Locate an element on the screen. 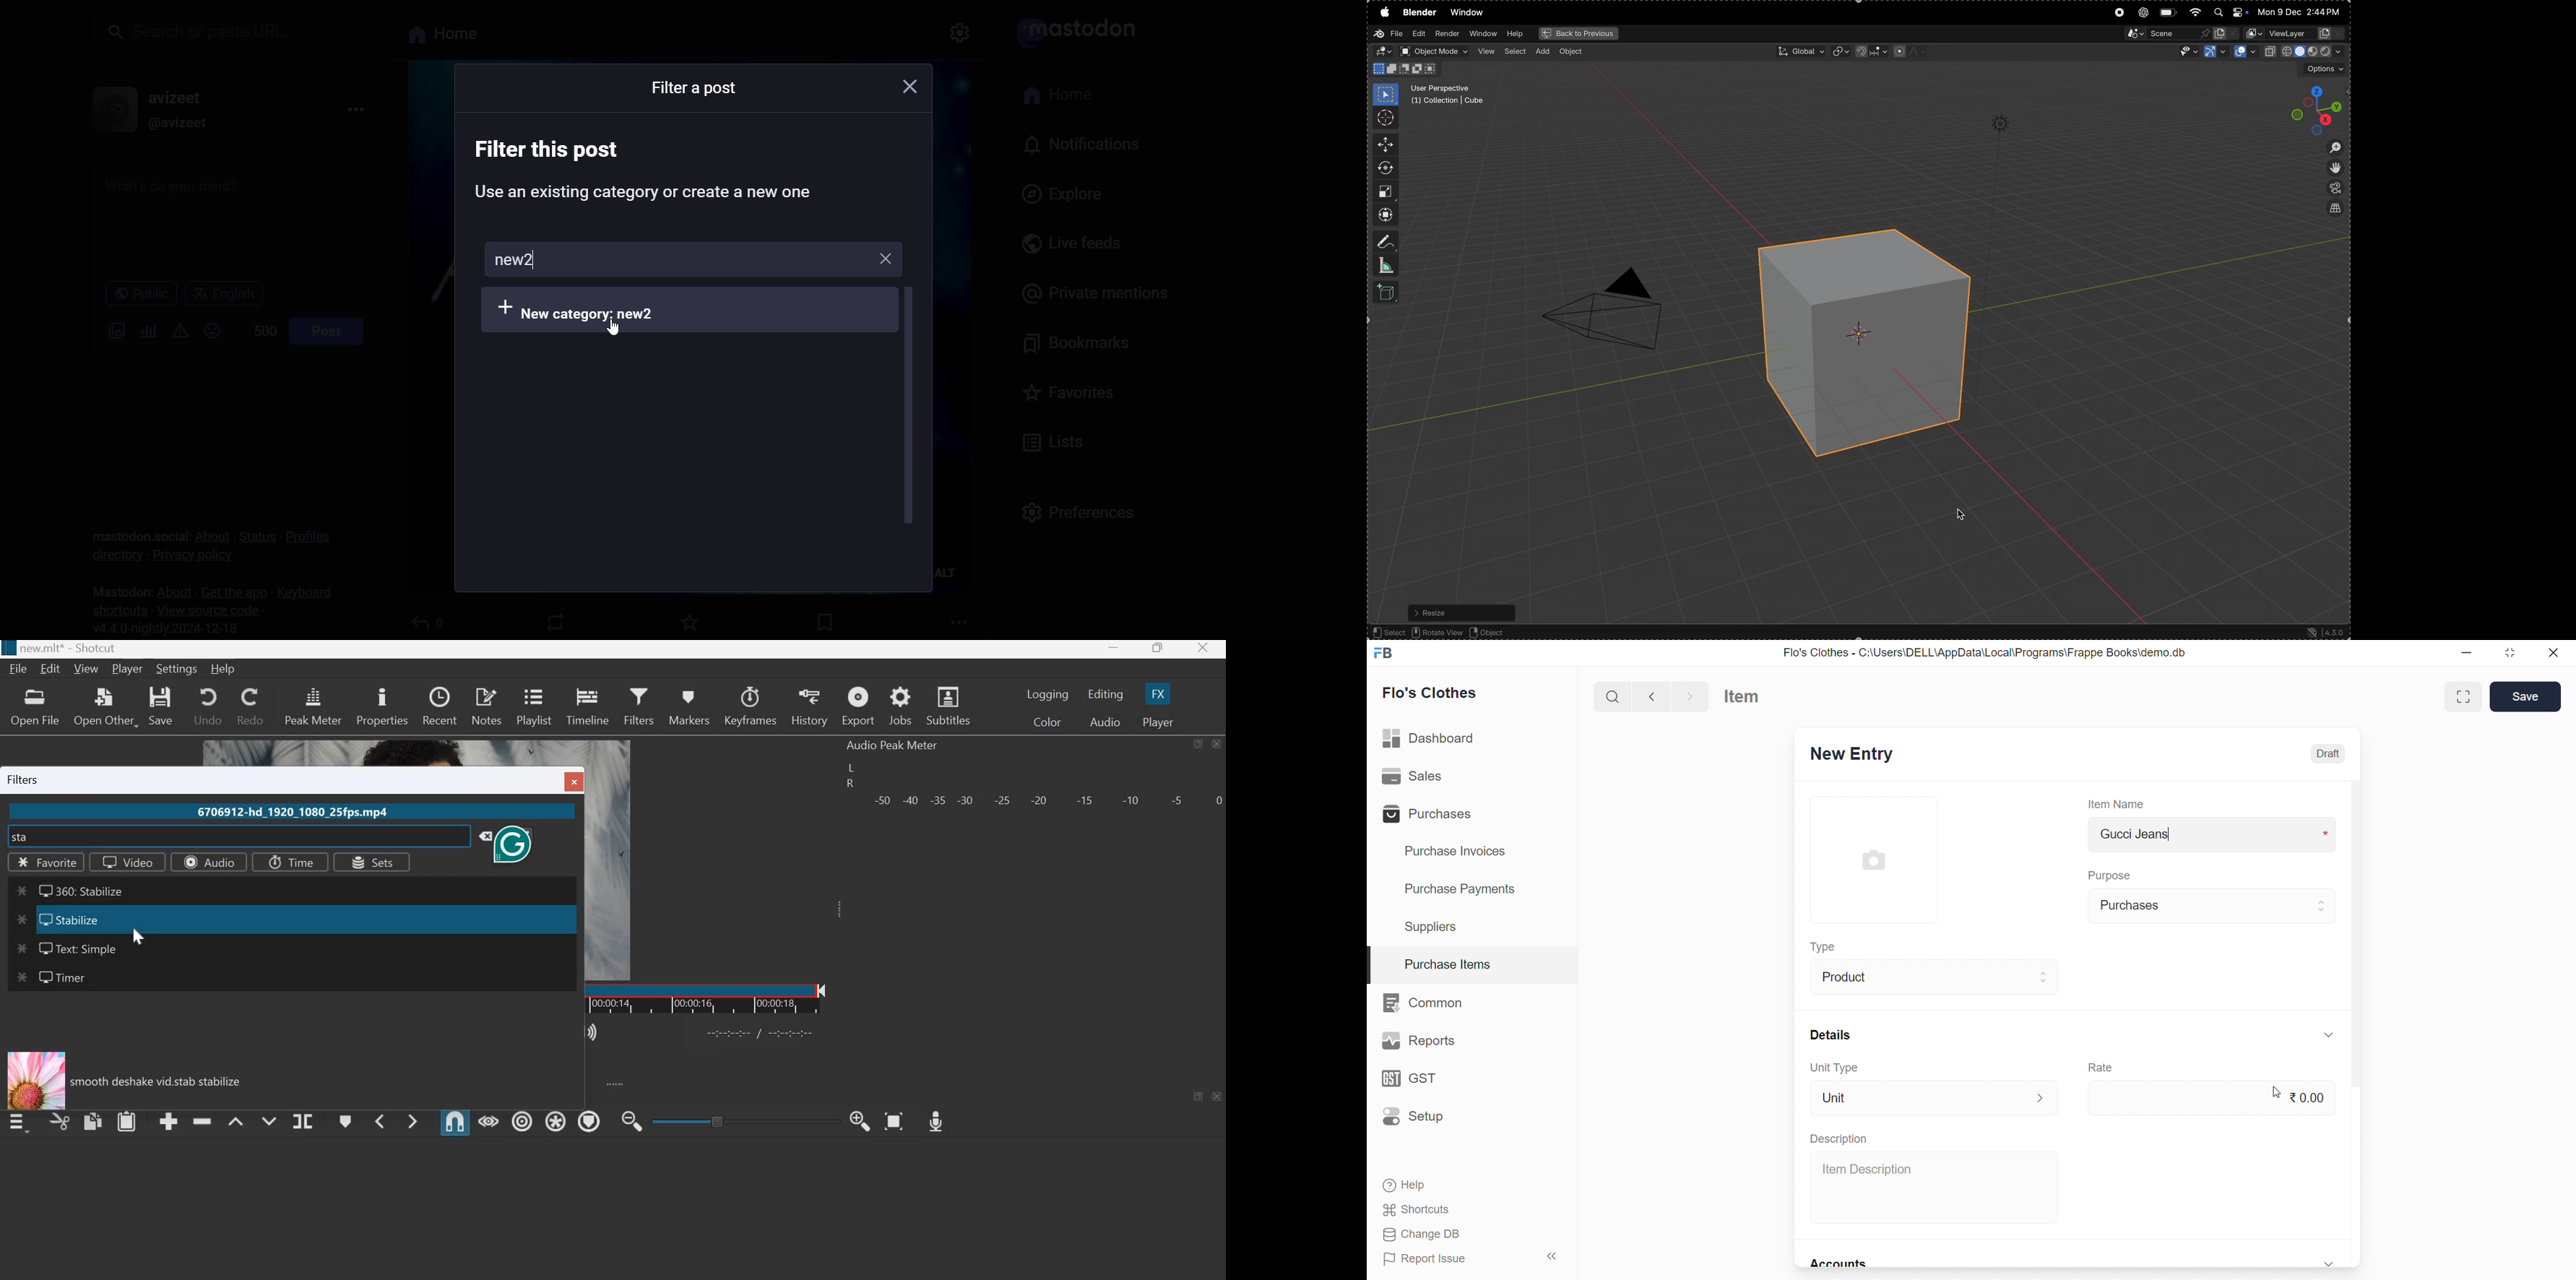 The image size is (2576, 1288). in point is located at coordinates (763, 1035).